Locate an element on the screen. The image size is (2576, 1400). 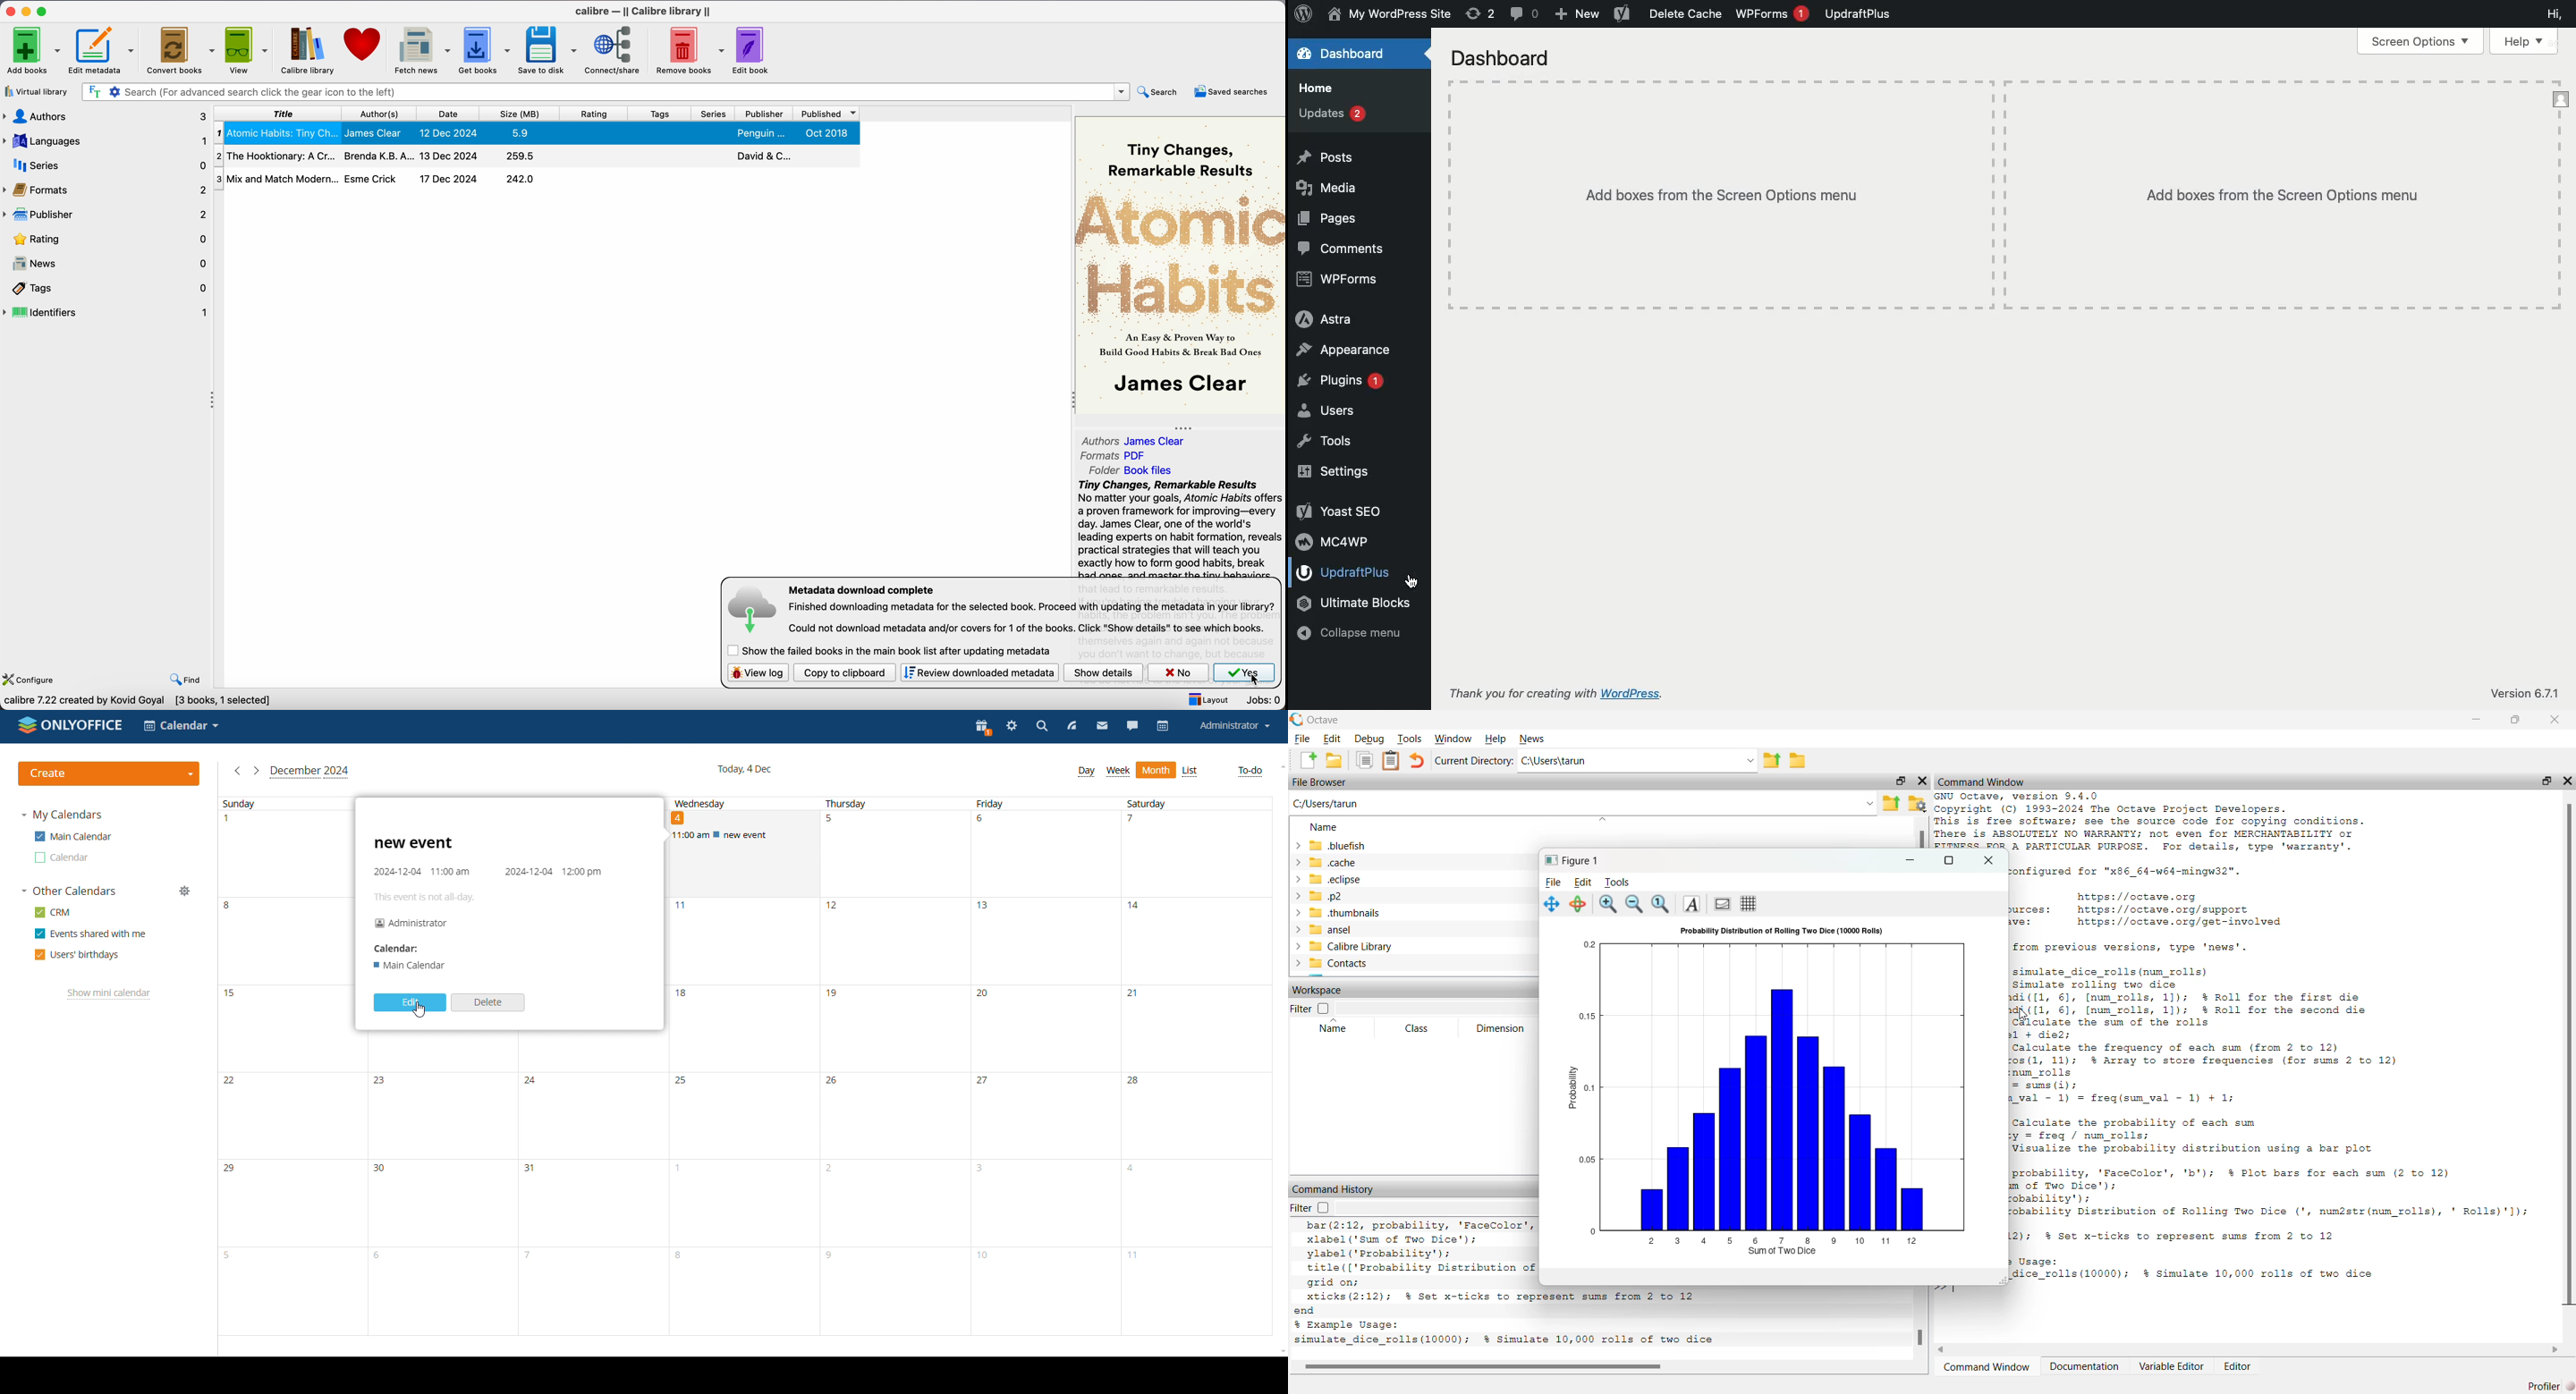
manage is located at coordinates (186, 892).